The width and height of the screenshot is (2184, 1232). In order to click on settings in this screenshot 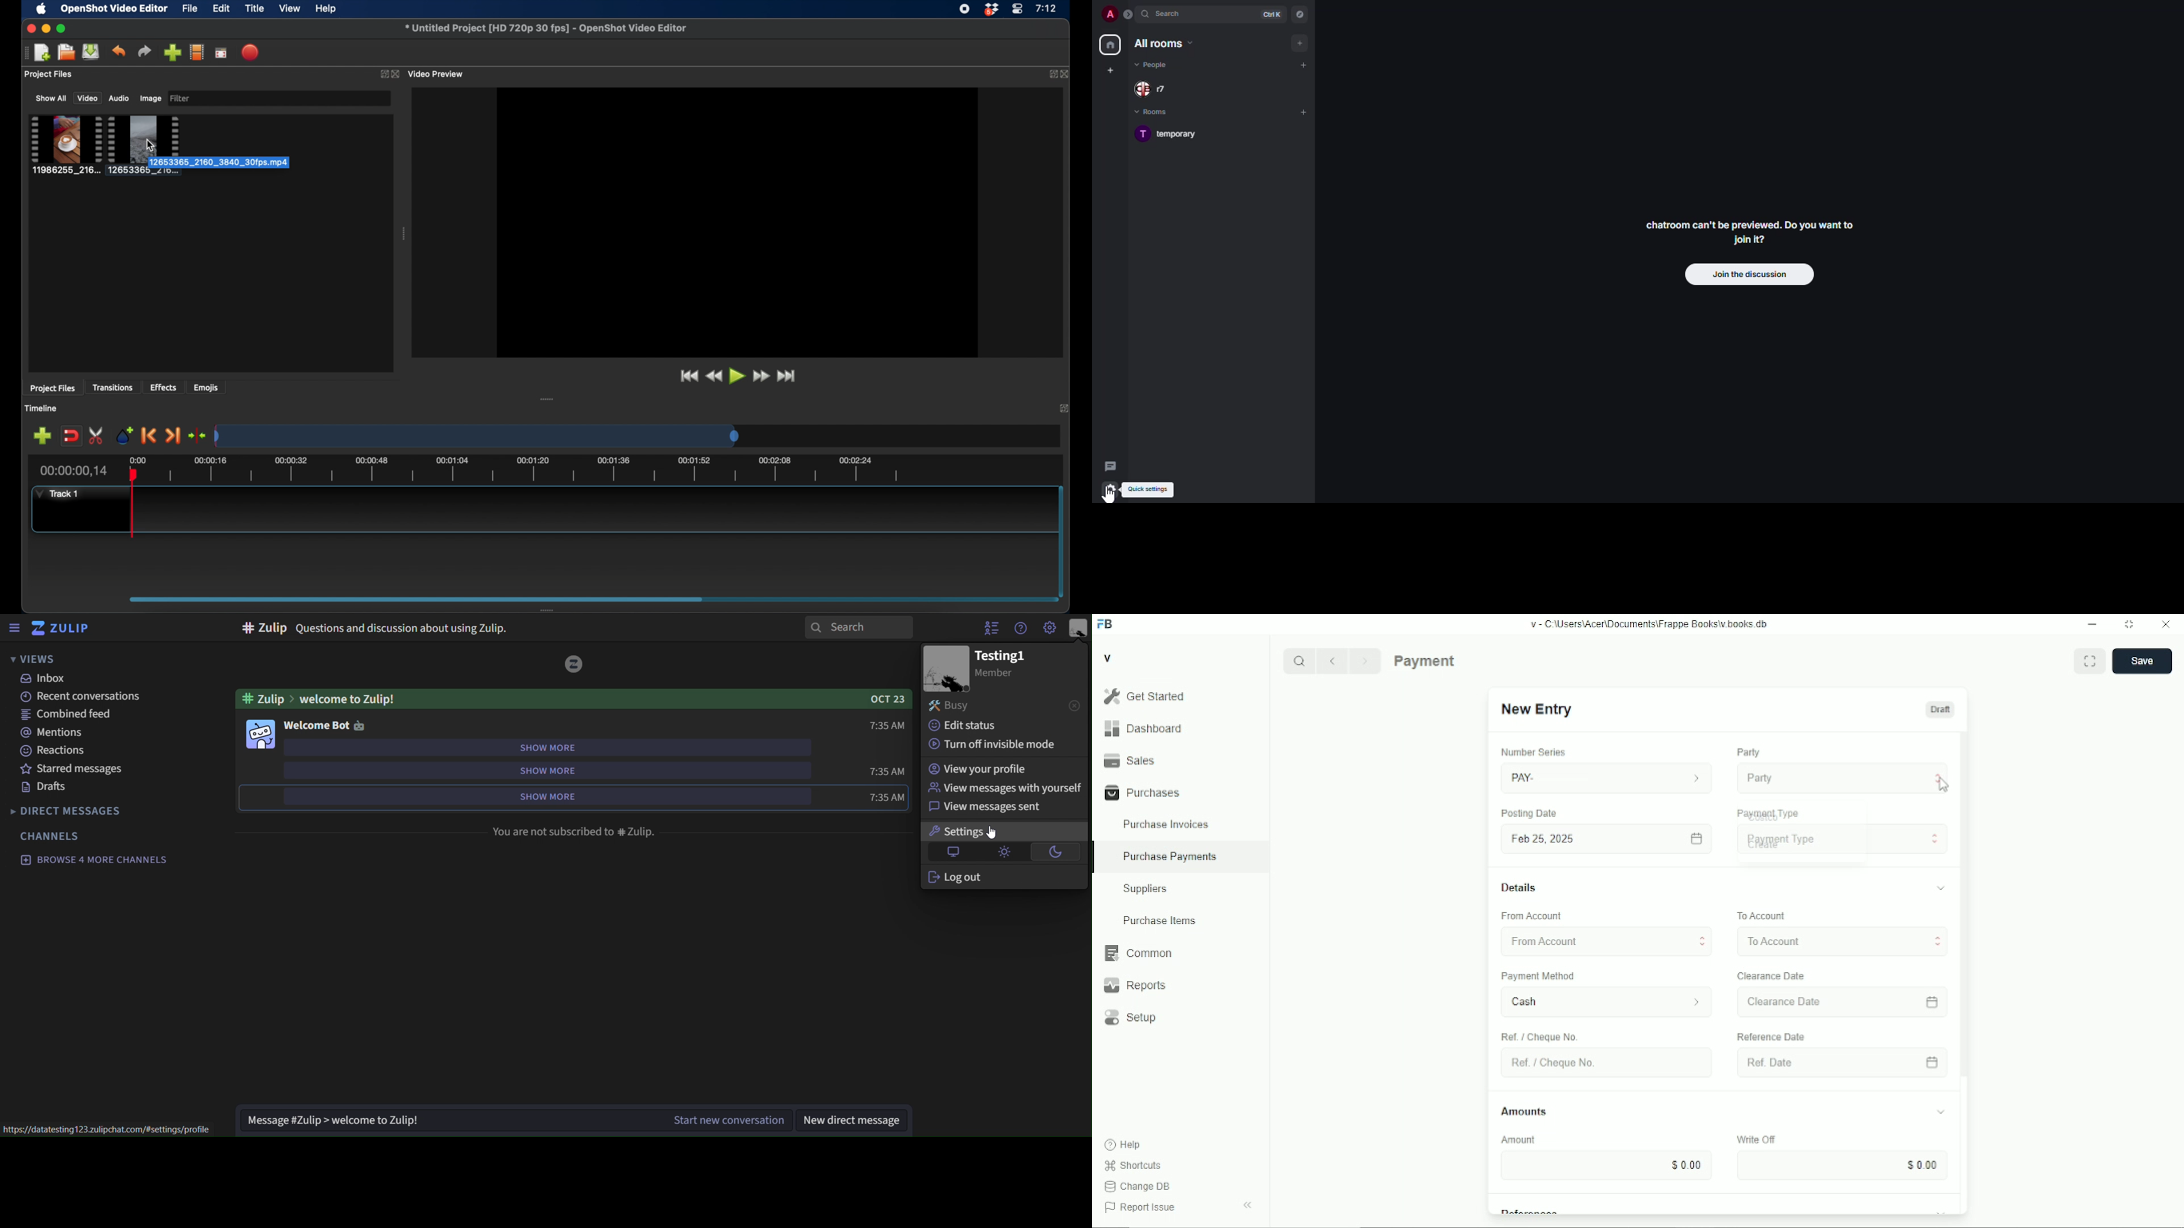, I will do `click(1005, 831)`.